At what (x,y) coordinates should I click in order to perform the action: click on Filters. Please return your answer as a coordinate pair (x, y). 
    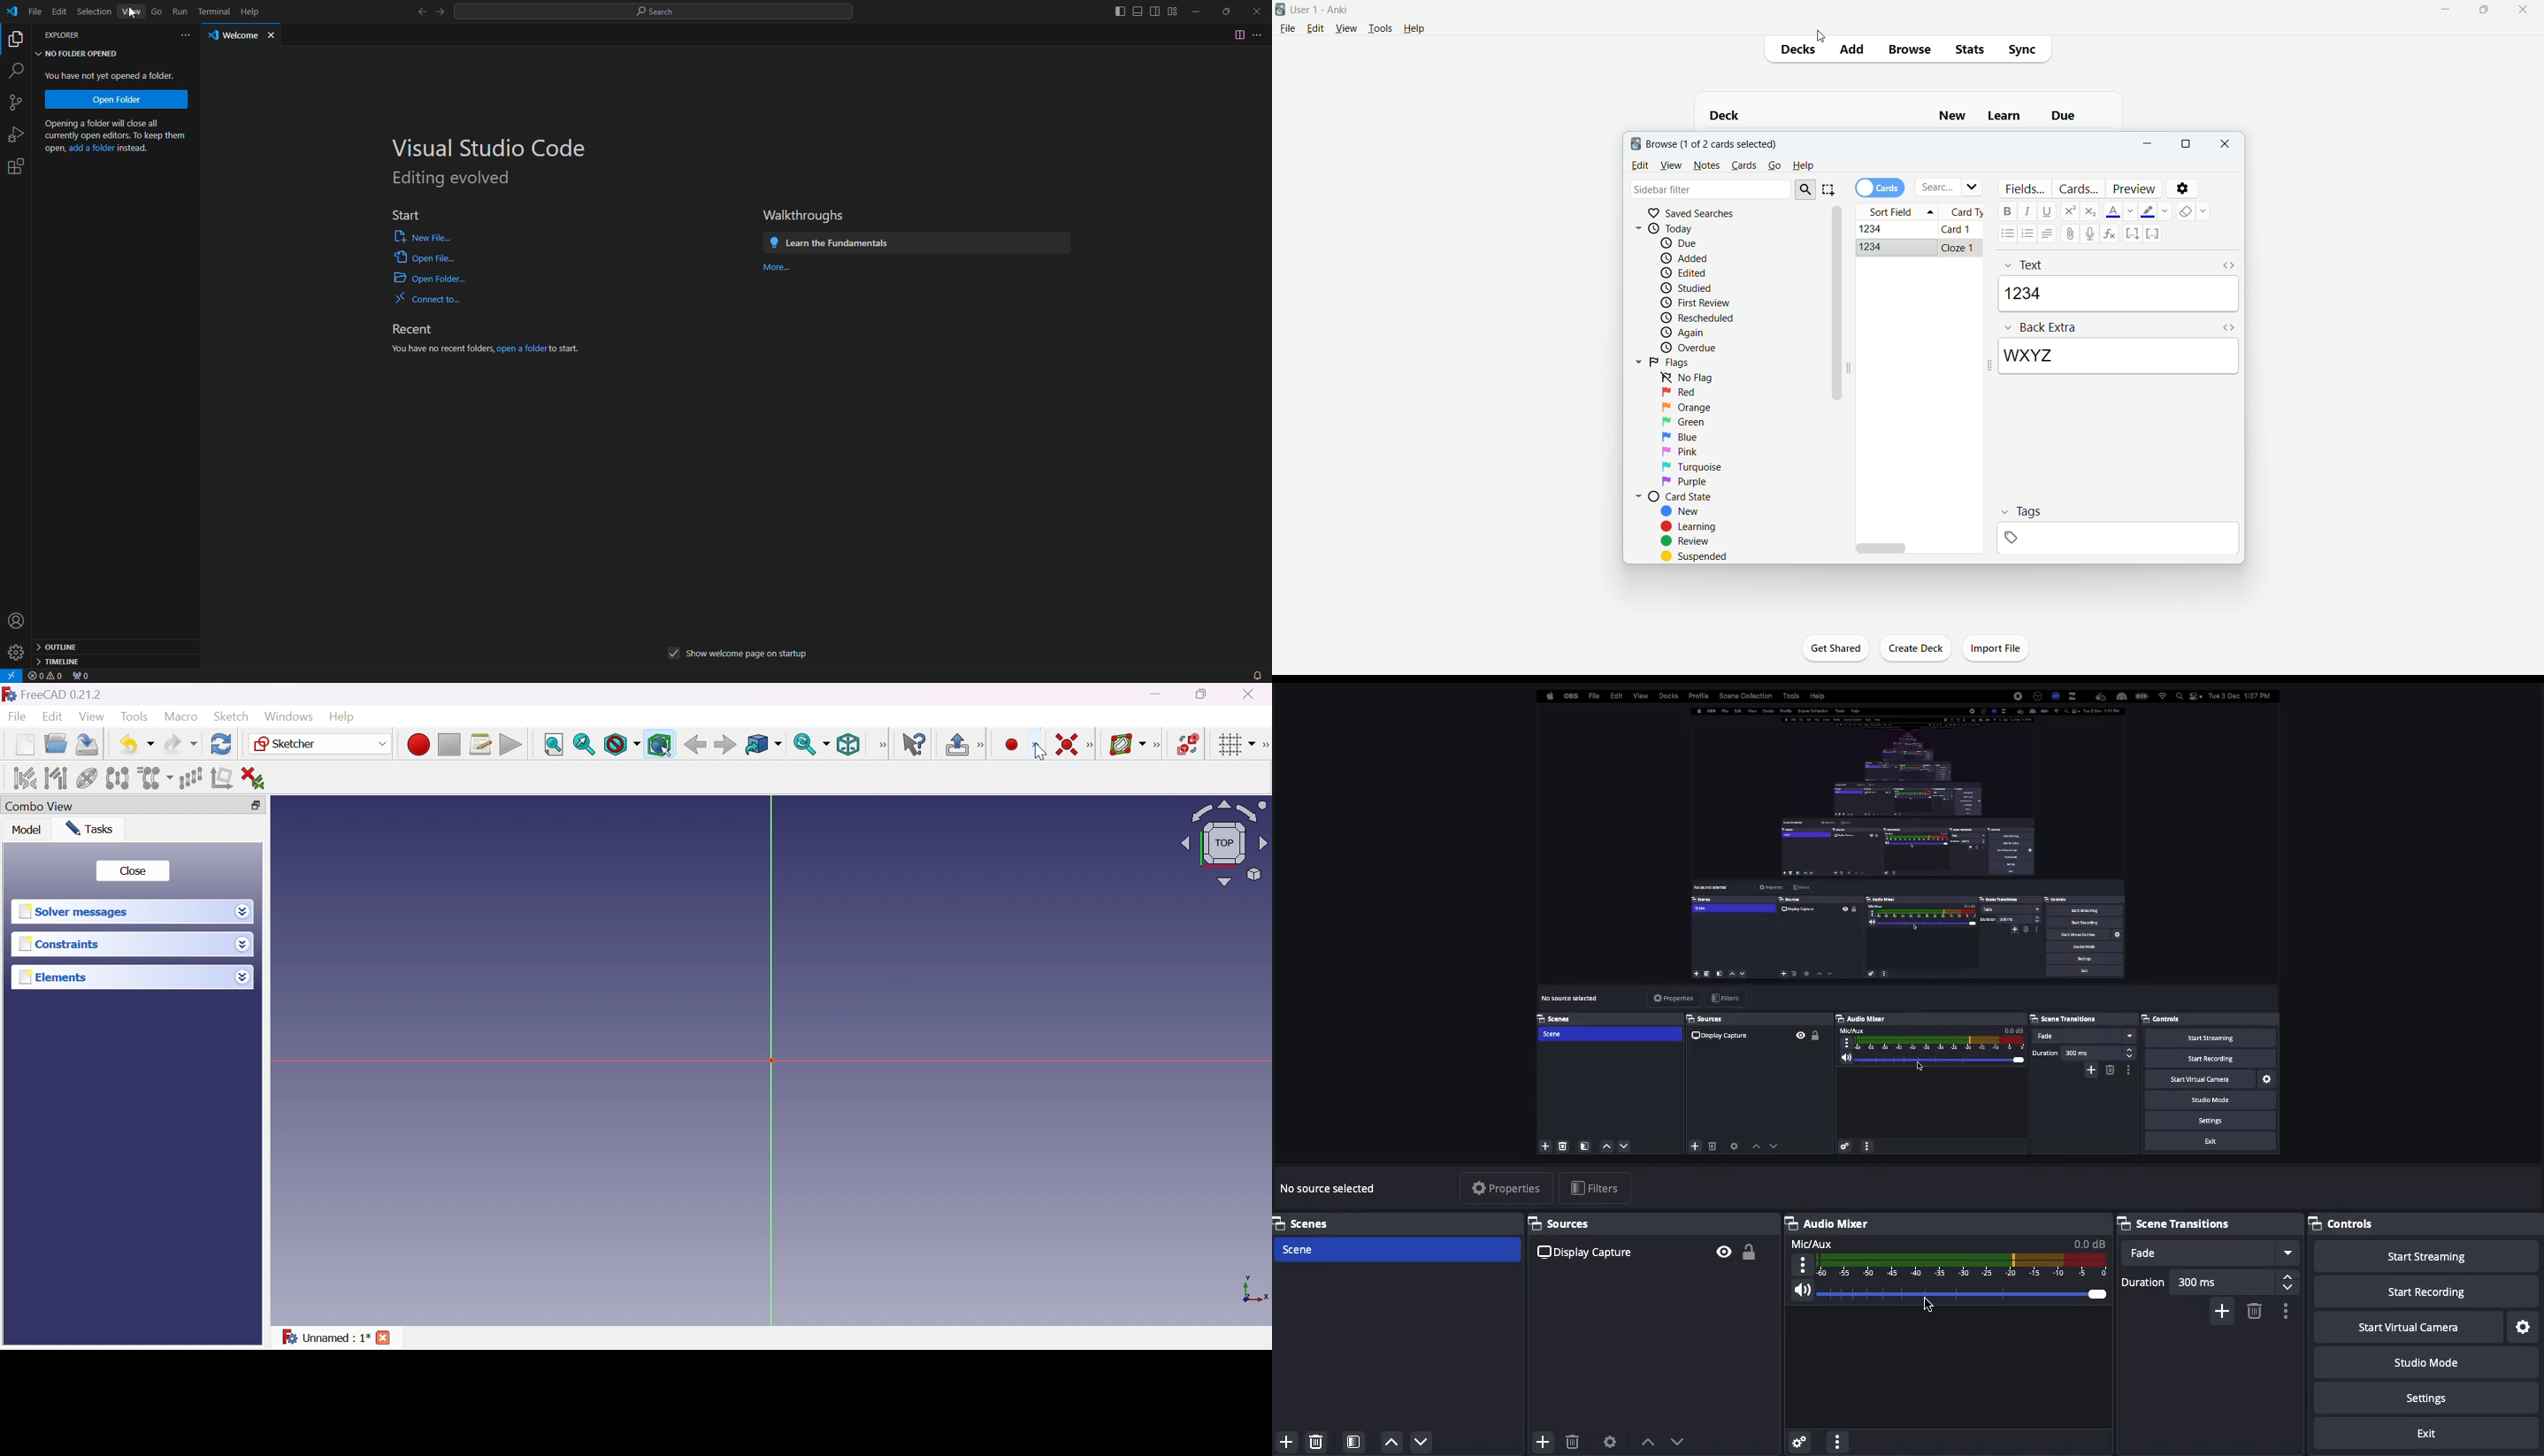
    Looking at the image, I should click on (1601, 1188).